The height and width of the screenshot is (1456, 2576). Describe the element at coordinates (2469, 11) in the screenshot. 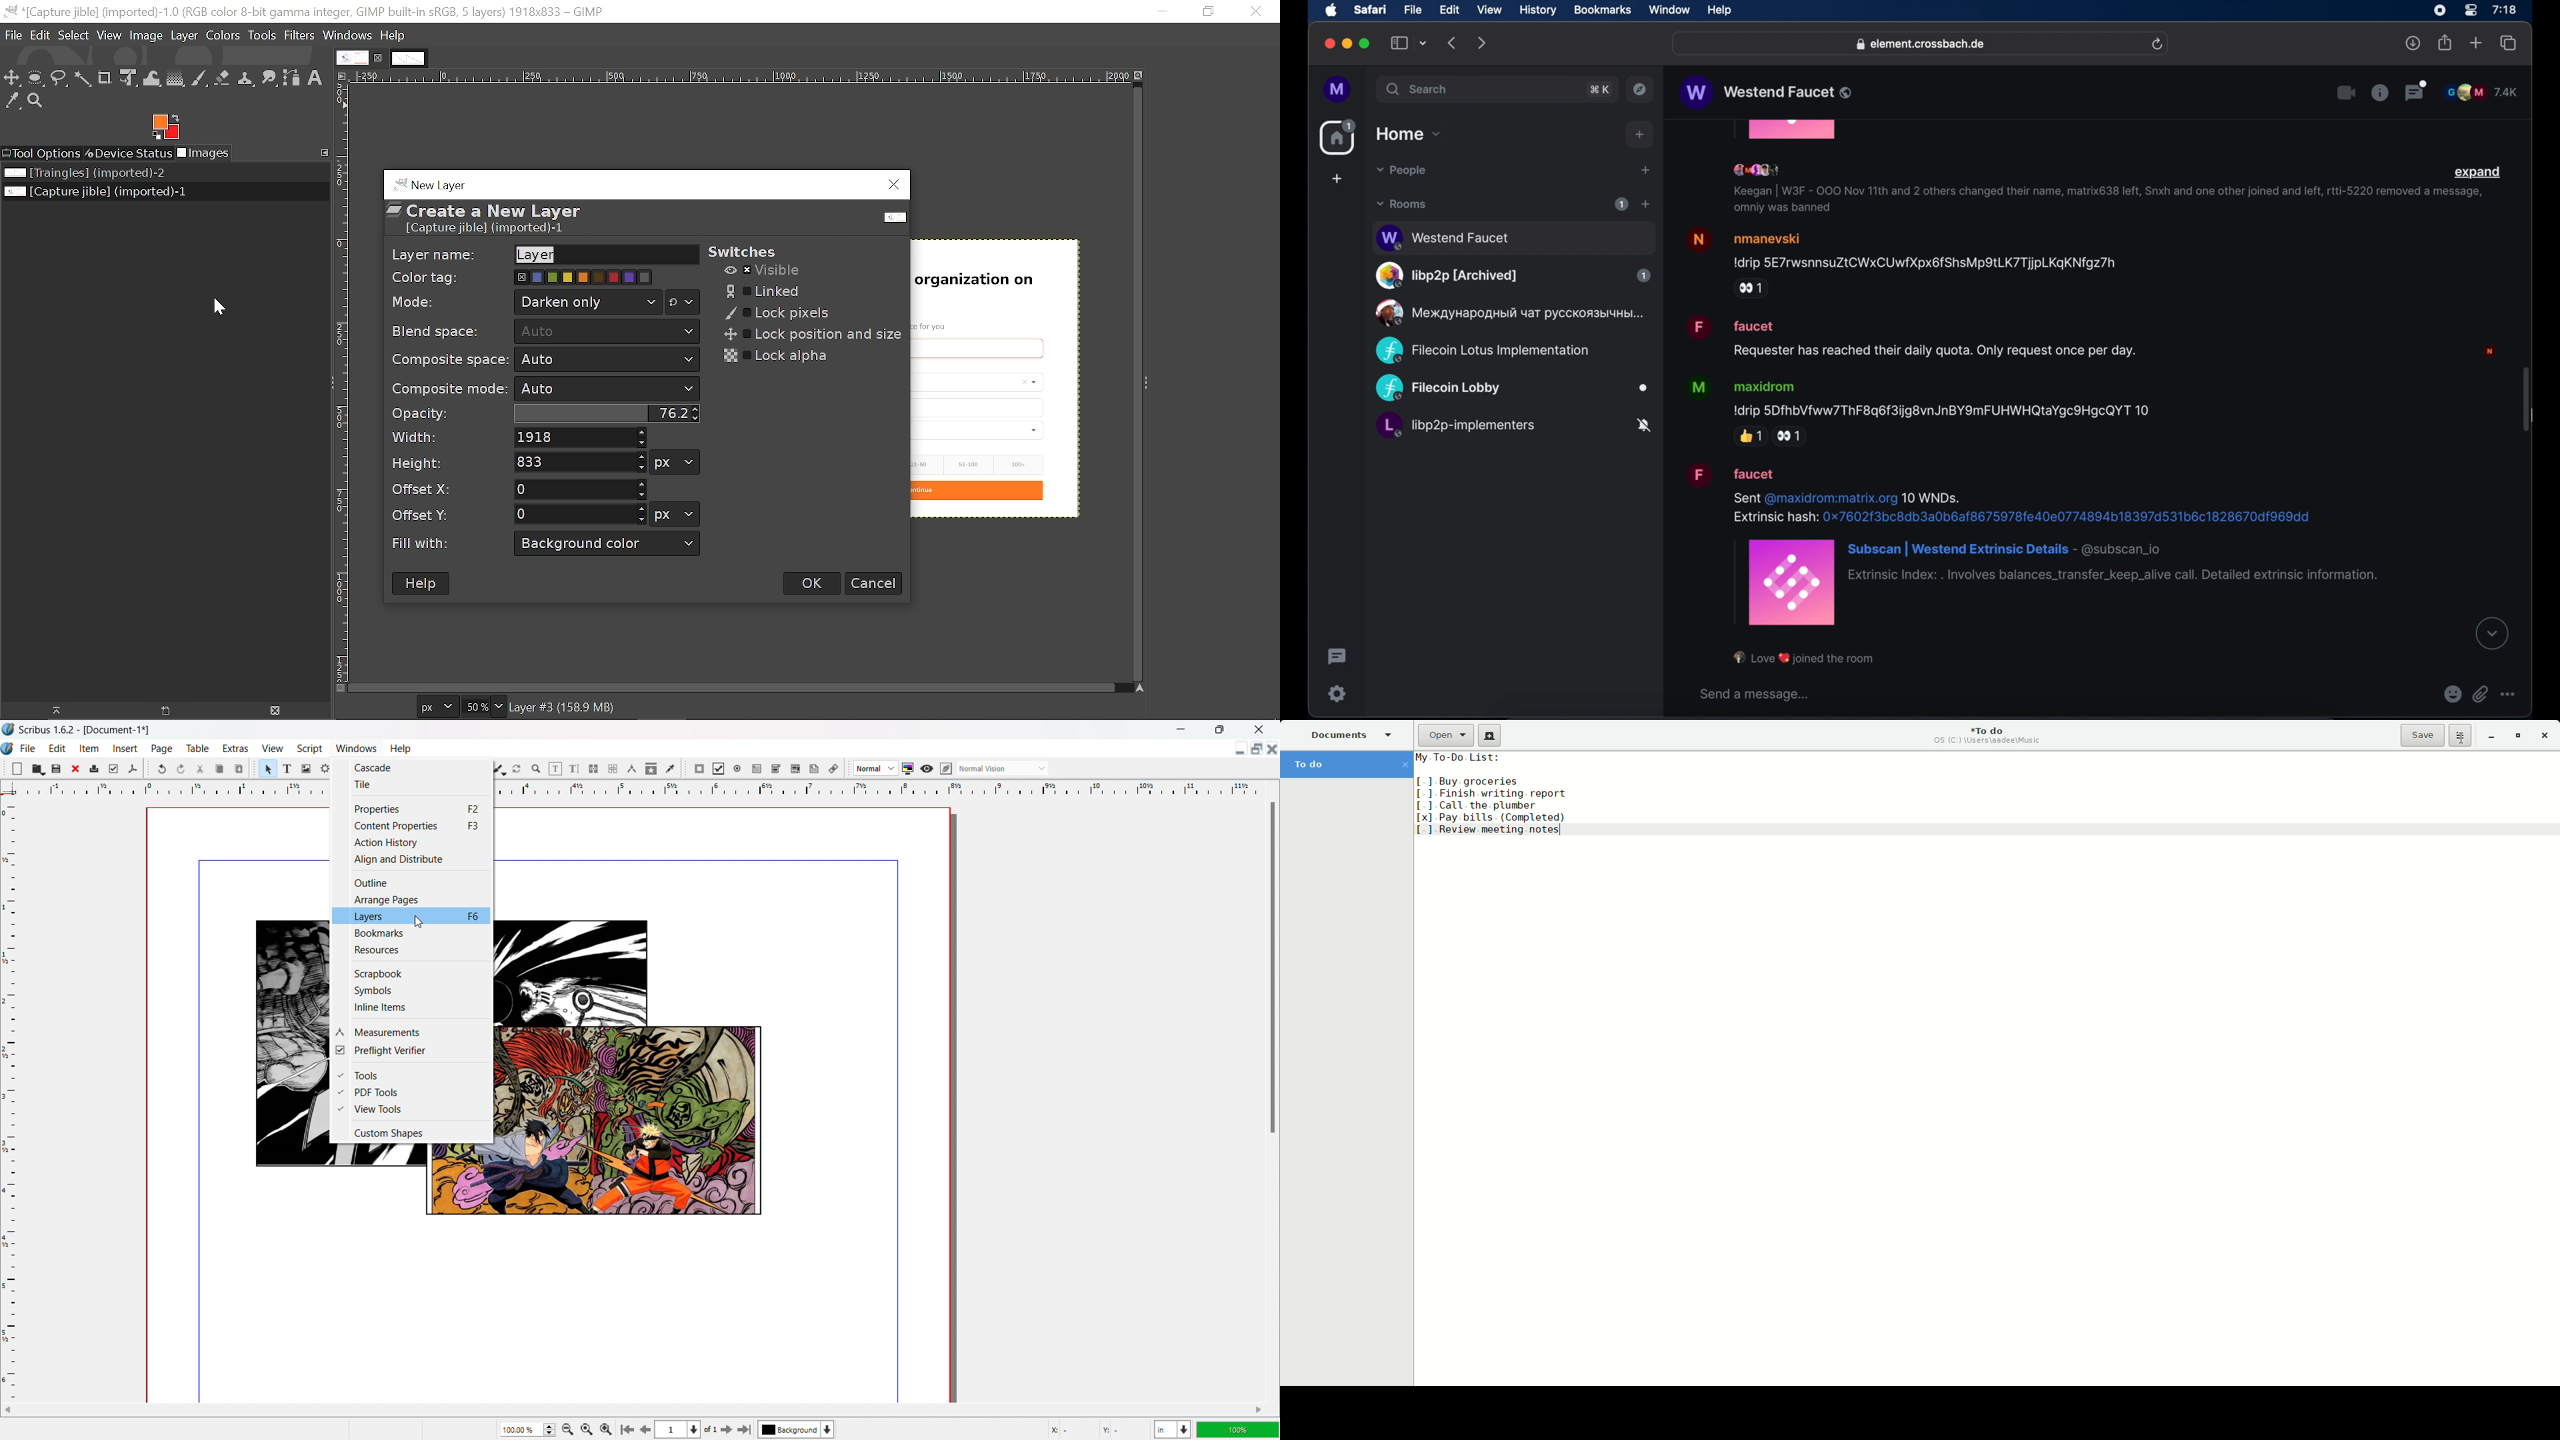

I see `control center` at that location.